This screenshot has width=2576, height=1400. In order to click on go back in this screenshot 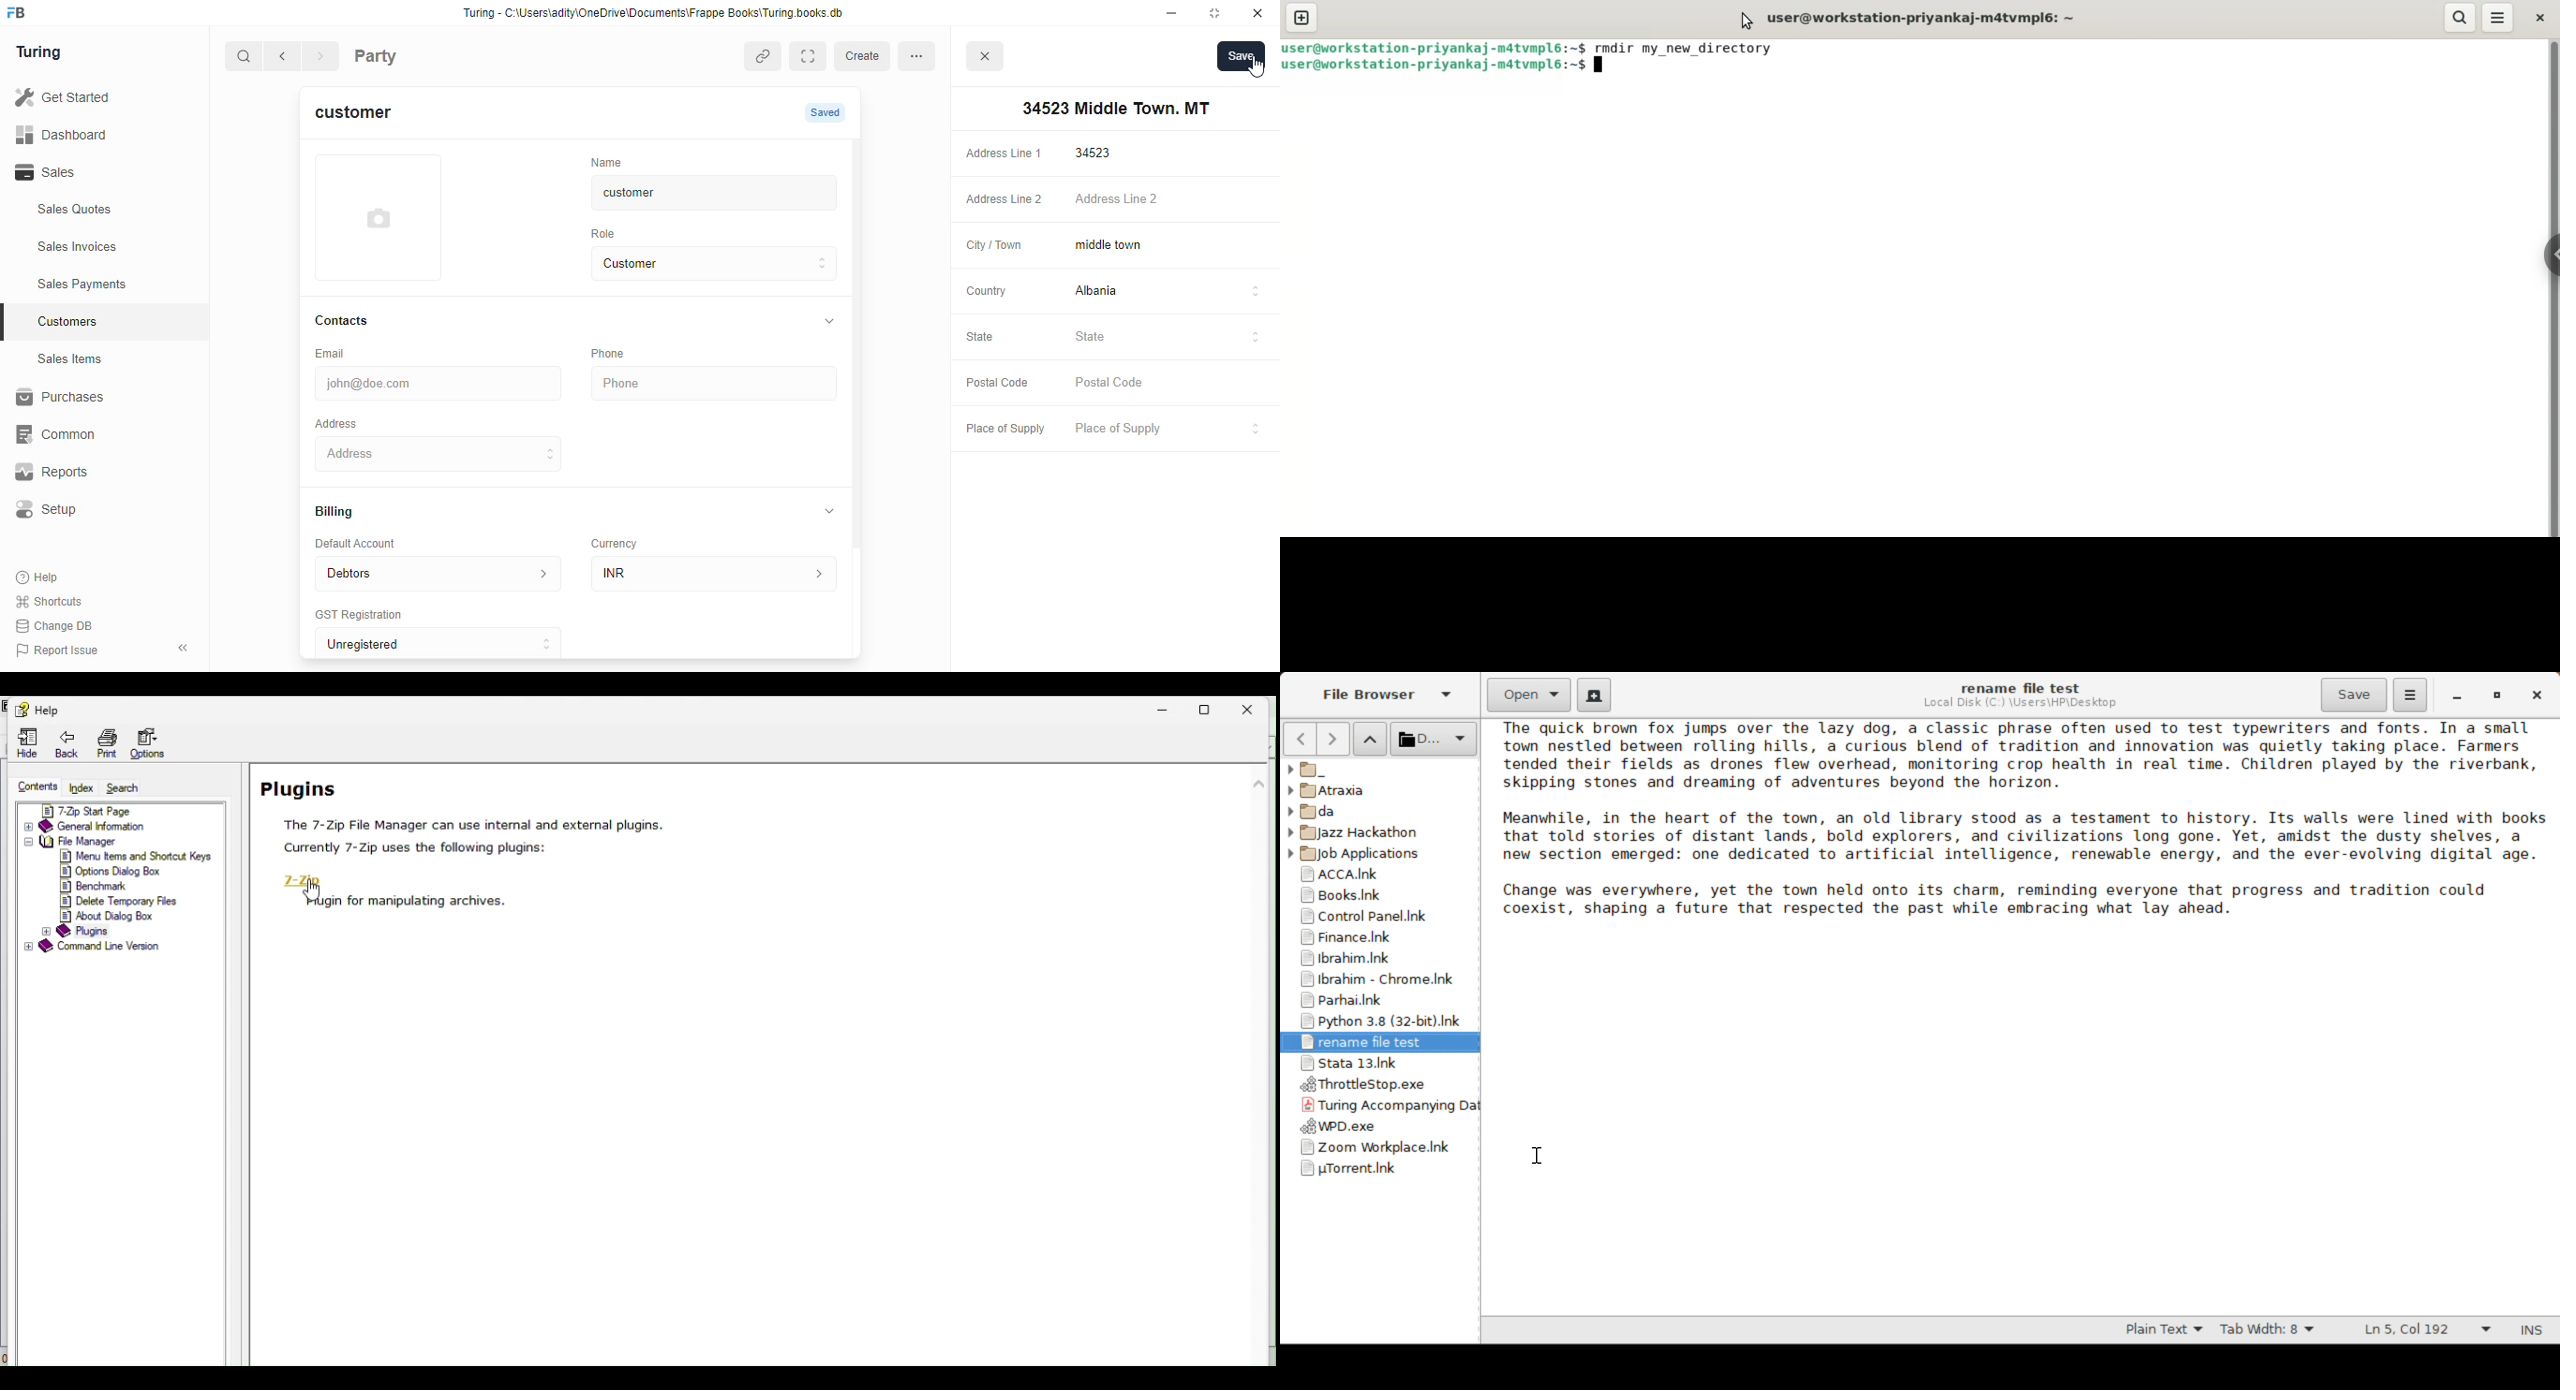, I will do `click(286, 57)`.